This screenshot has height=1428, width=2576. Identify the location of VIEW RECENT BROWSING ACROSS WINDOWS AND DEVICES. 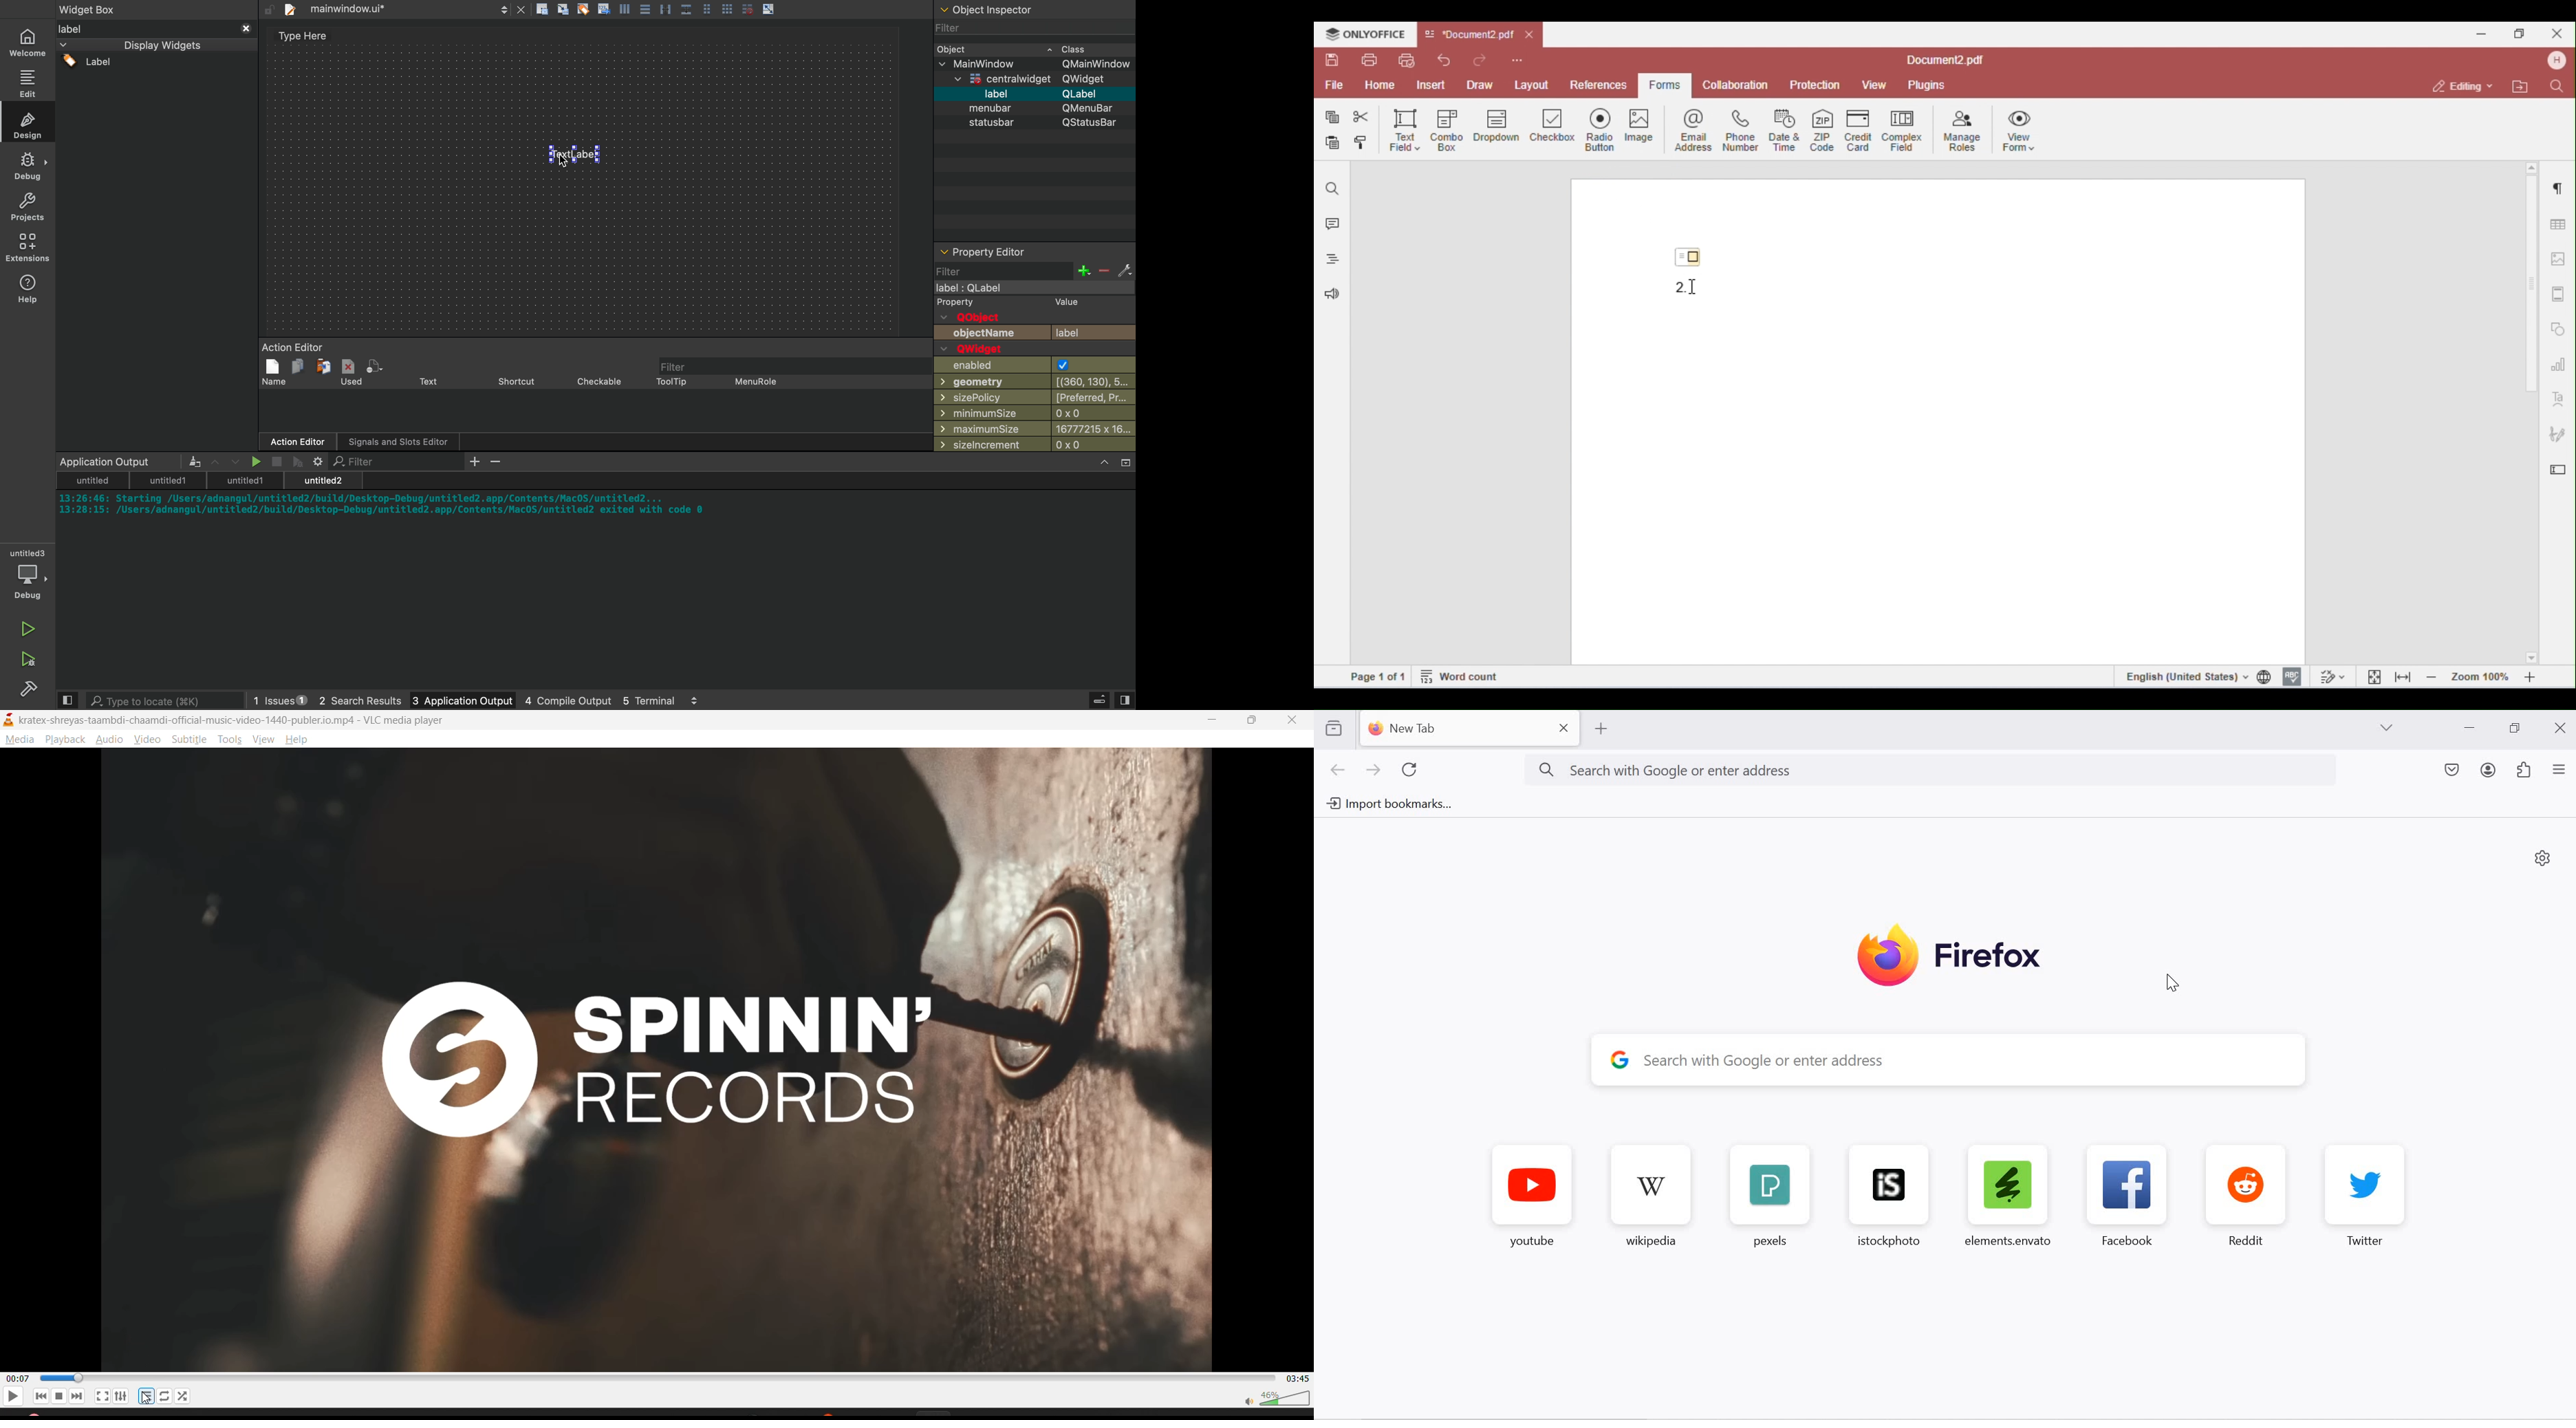
(1336, 731).